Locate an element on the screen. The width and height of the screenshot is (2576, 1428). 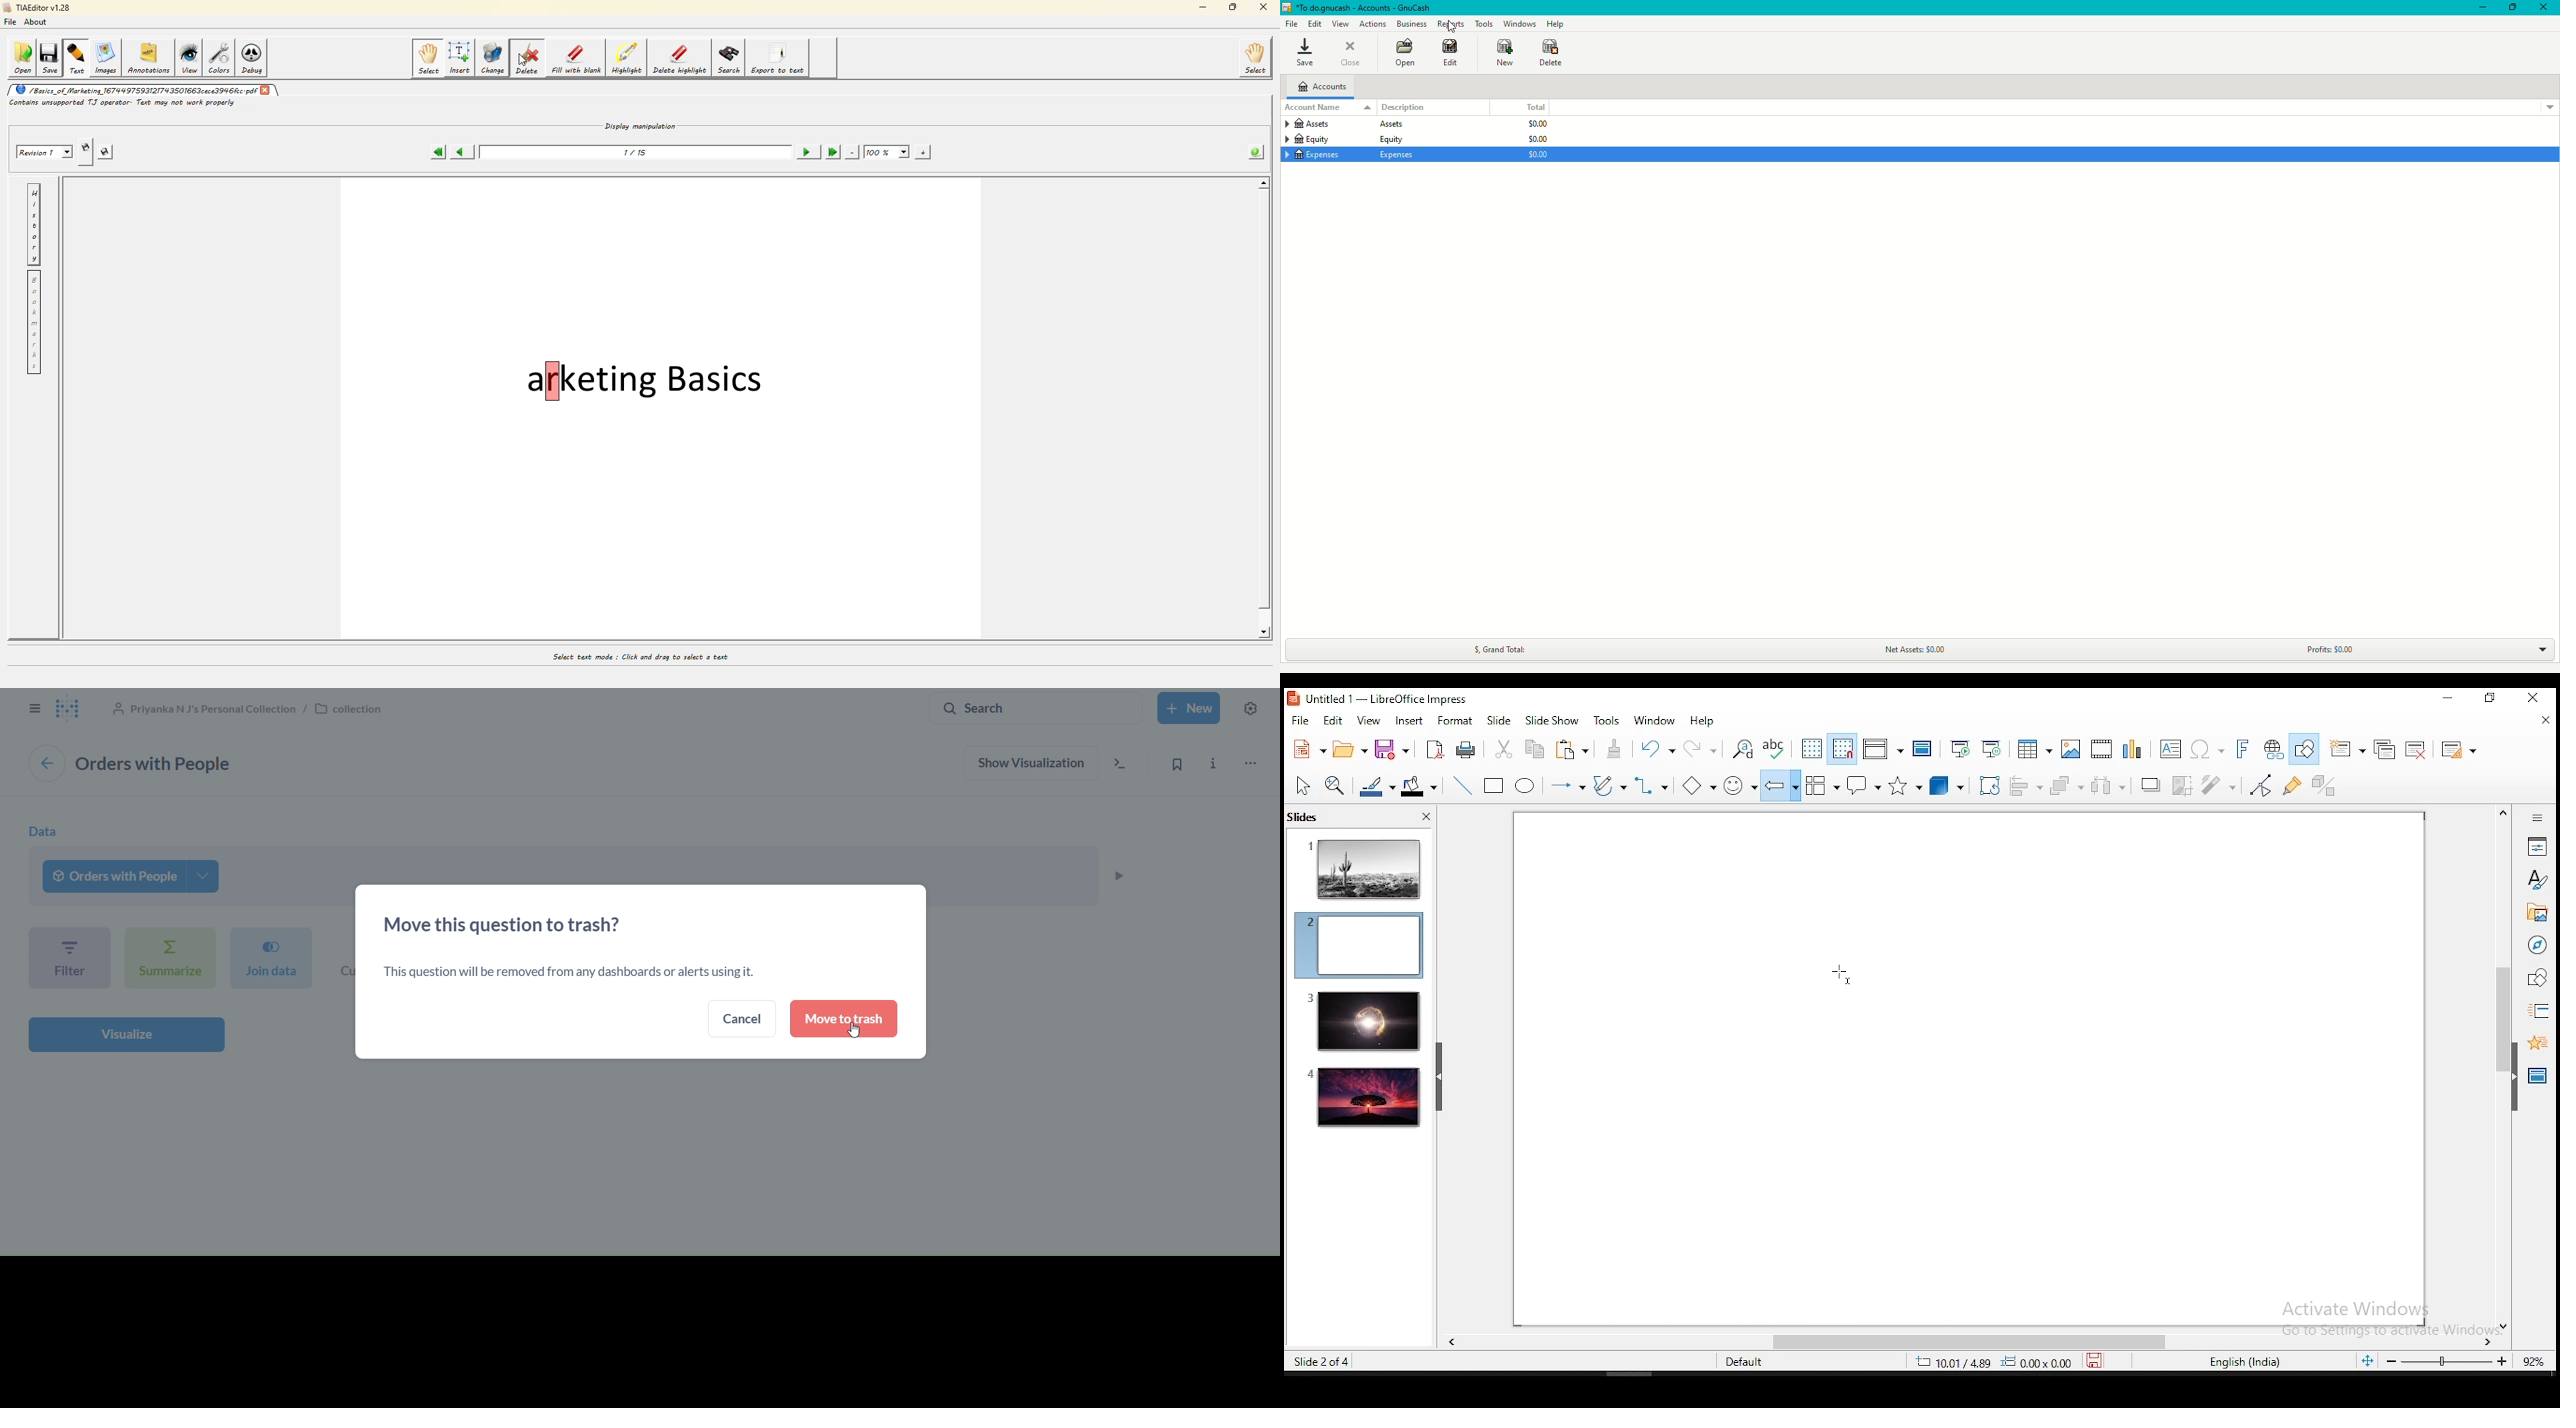
Tools is located at coordinates (1485, 23).